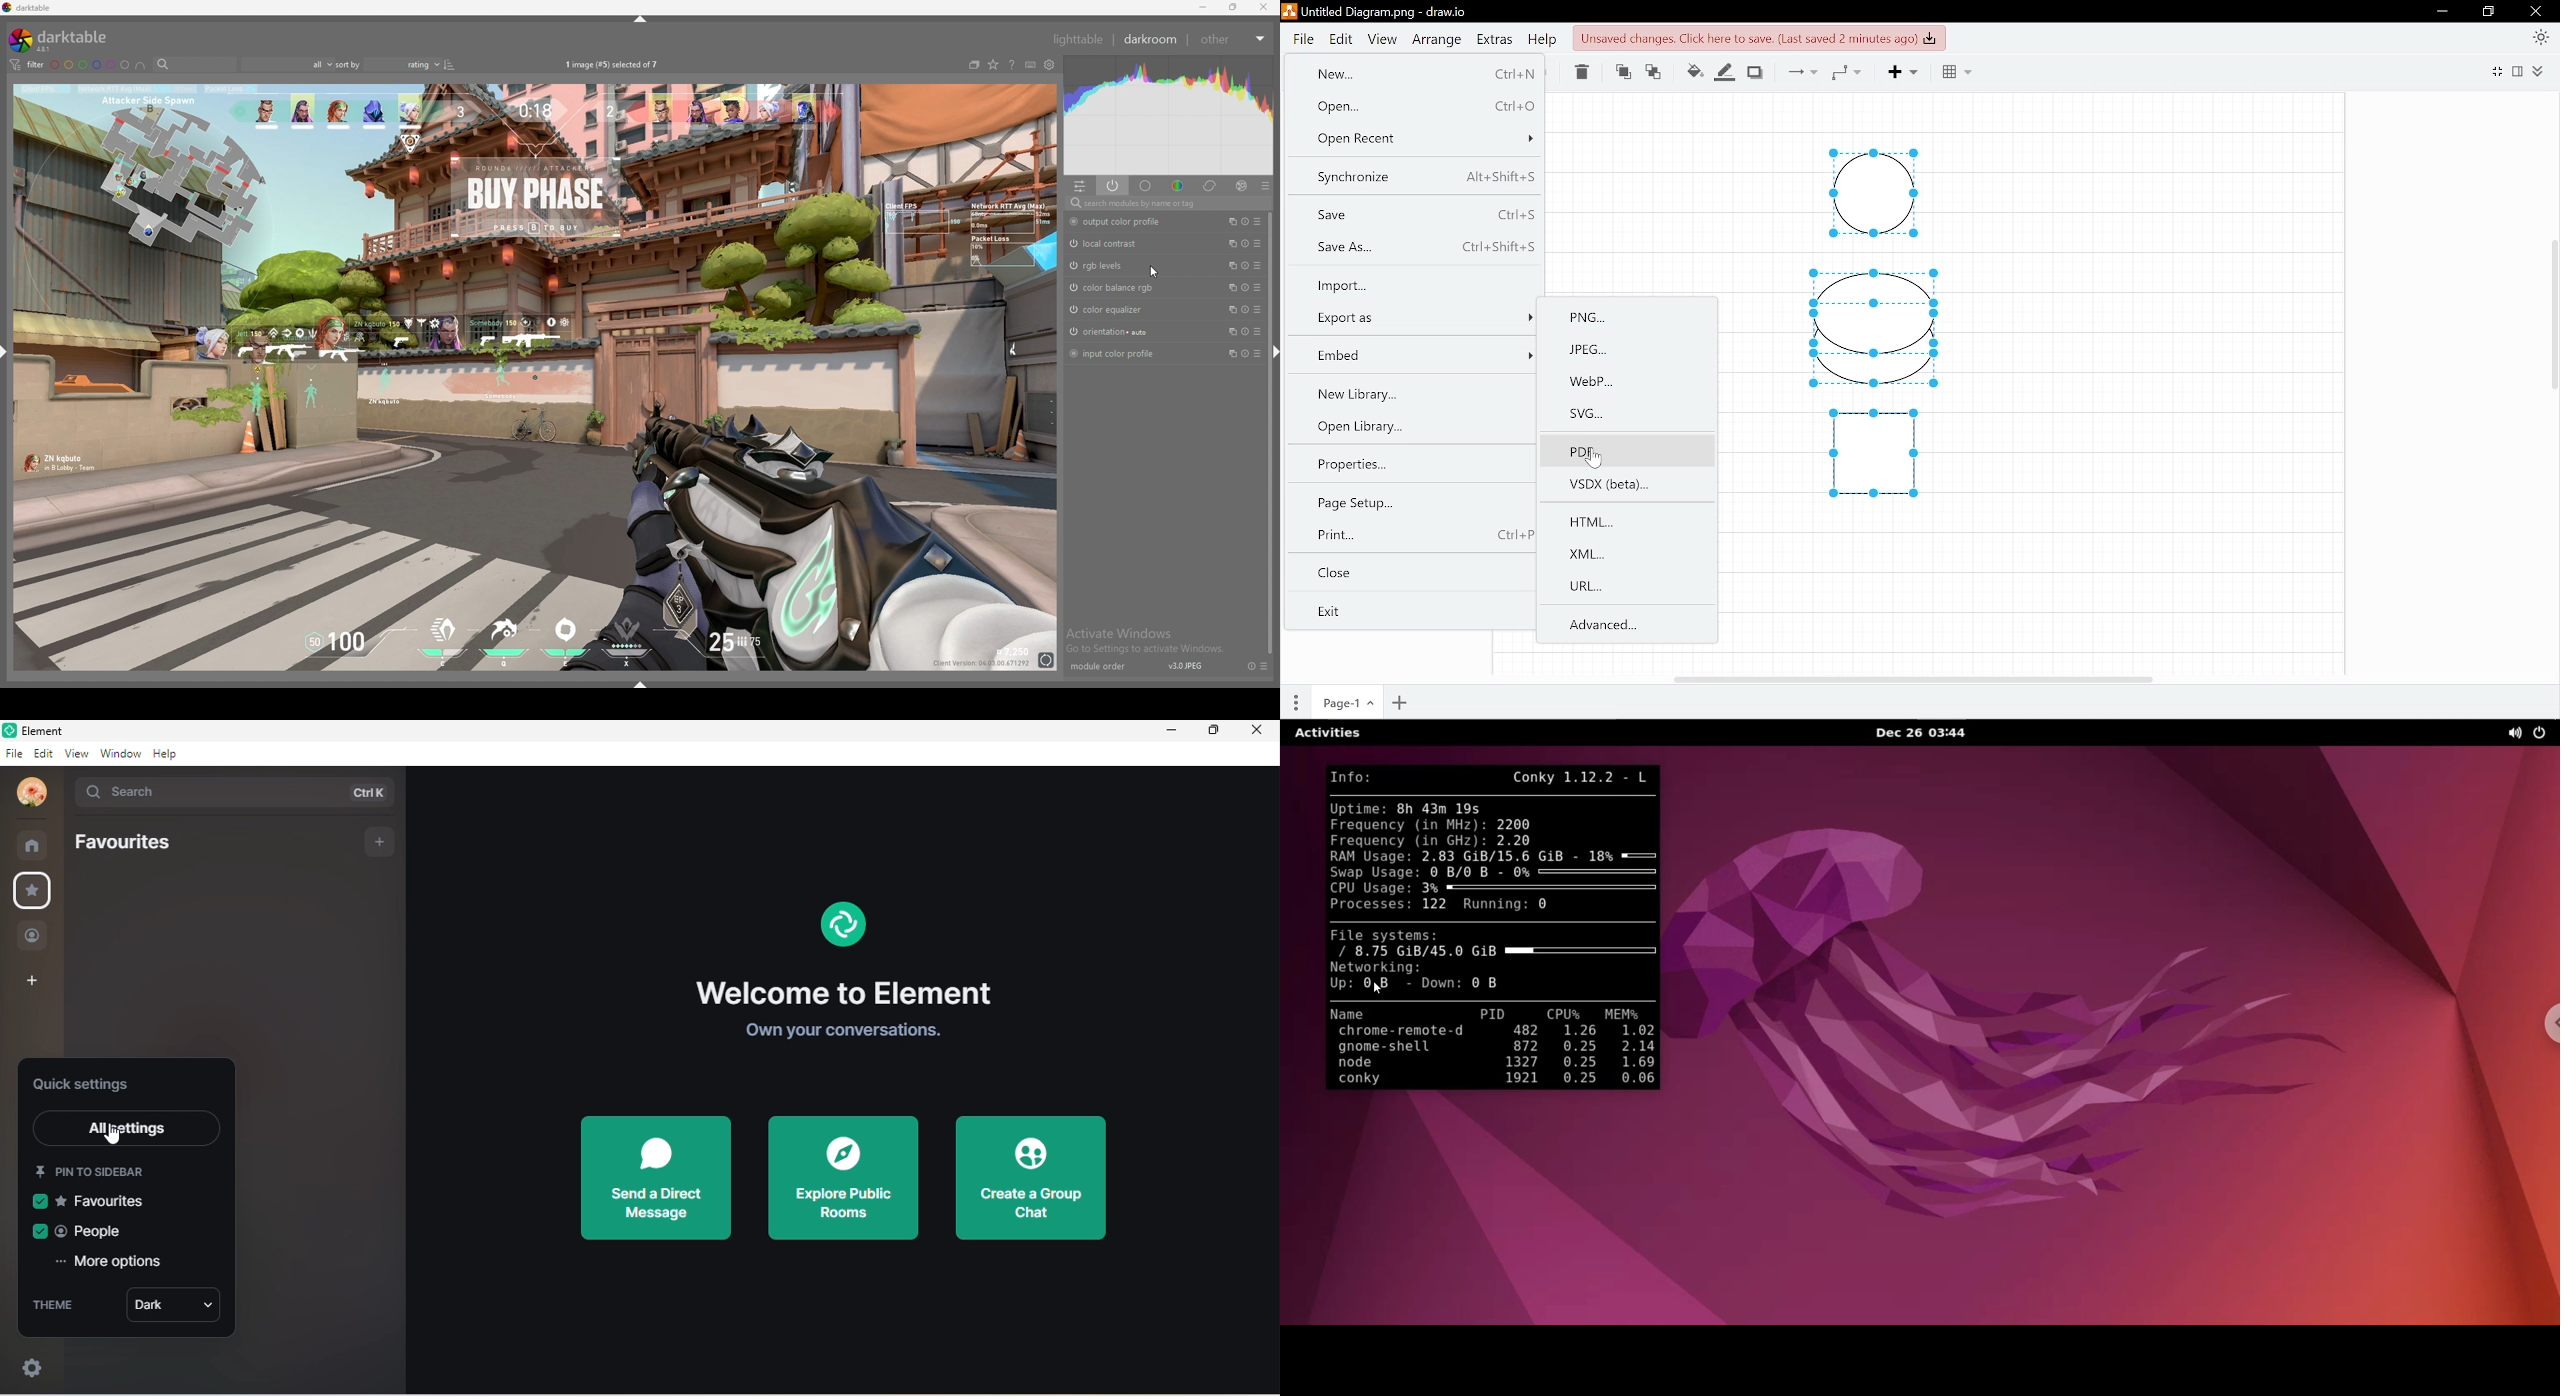 The width and height of the screenshot is (2576, 1400). Describe the element at coordinates (1072, 265) in the screenshot. I see `switched on` at that location.